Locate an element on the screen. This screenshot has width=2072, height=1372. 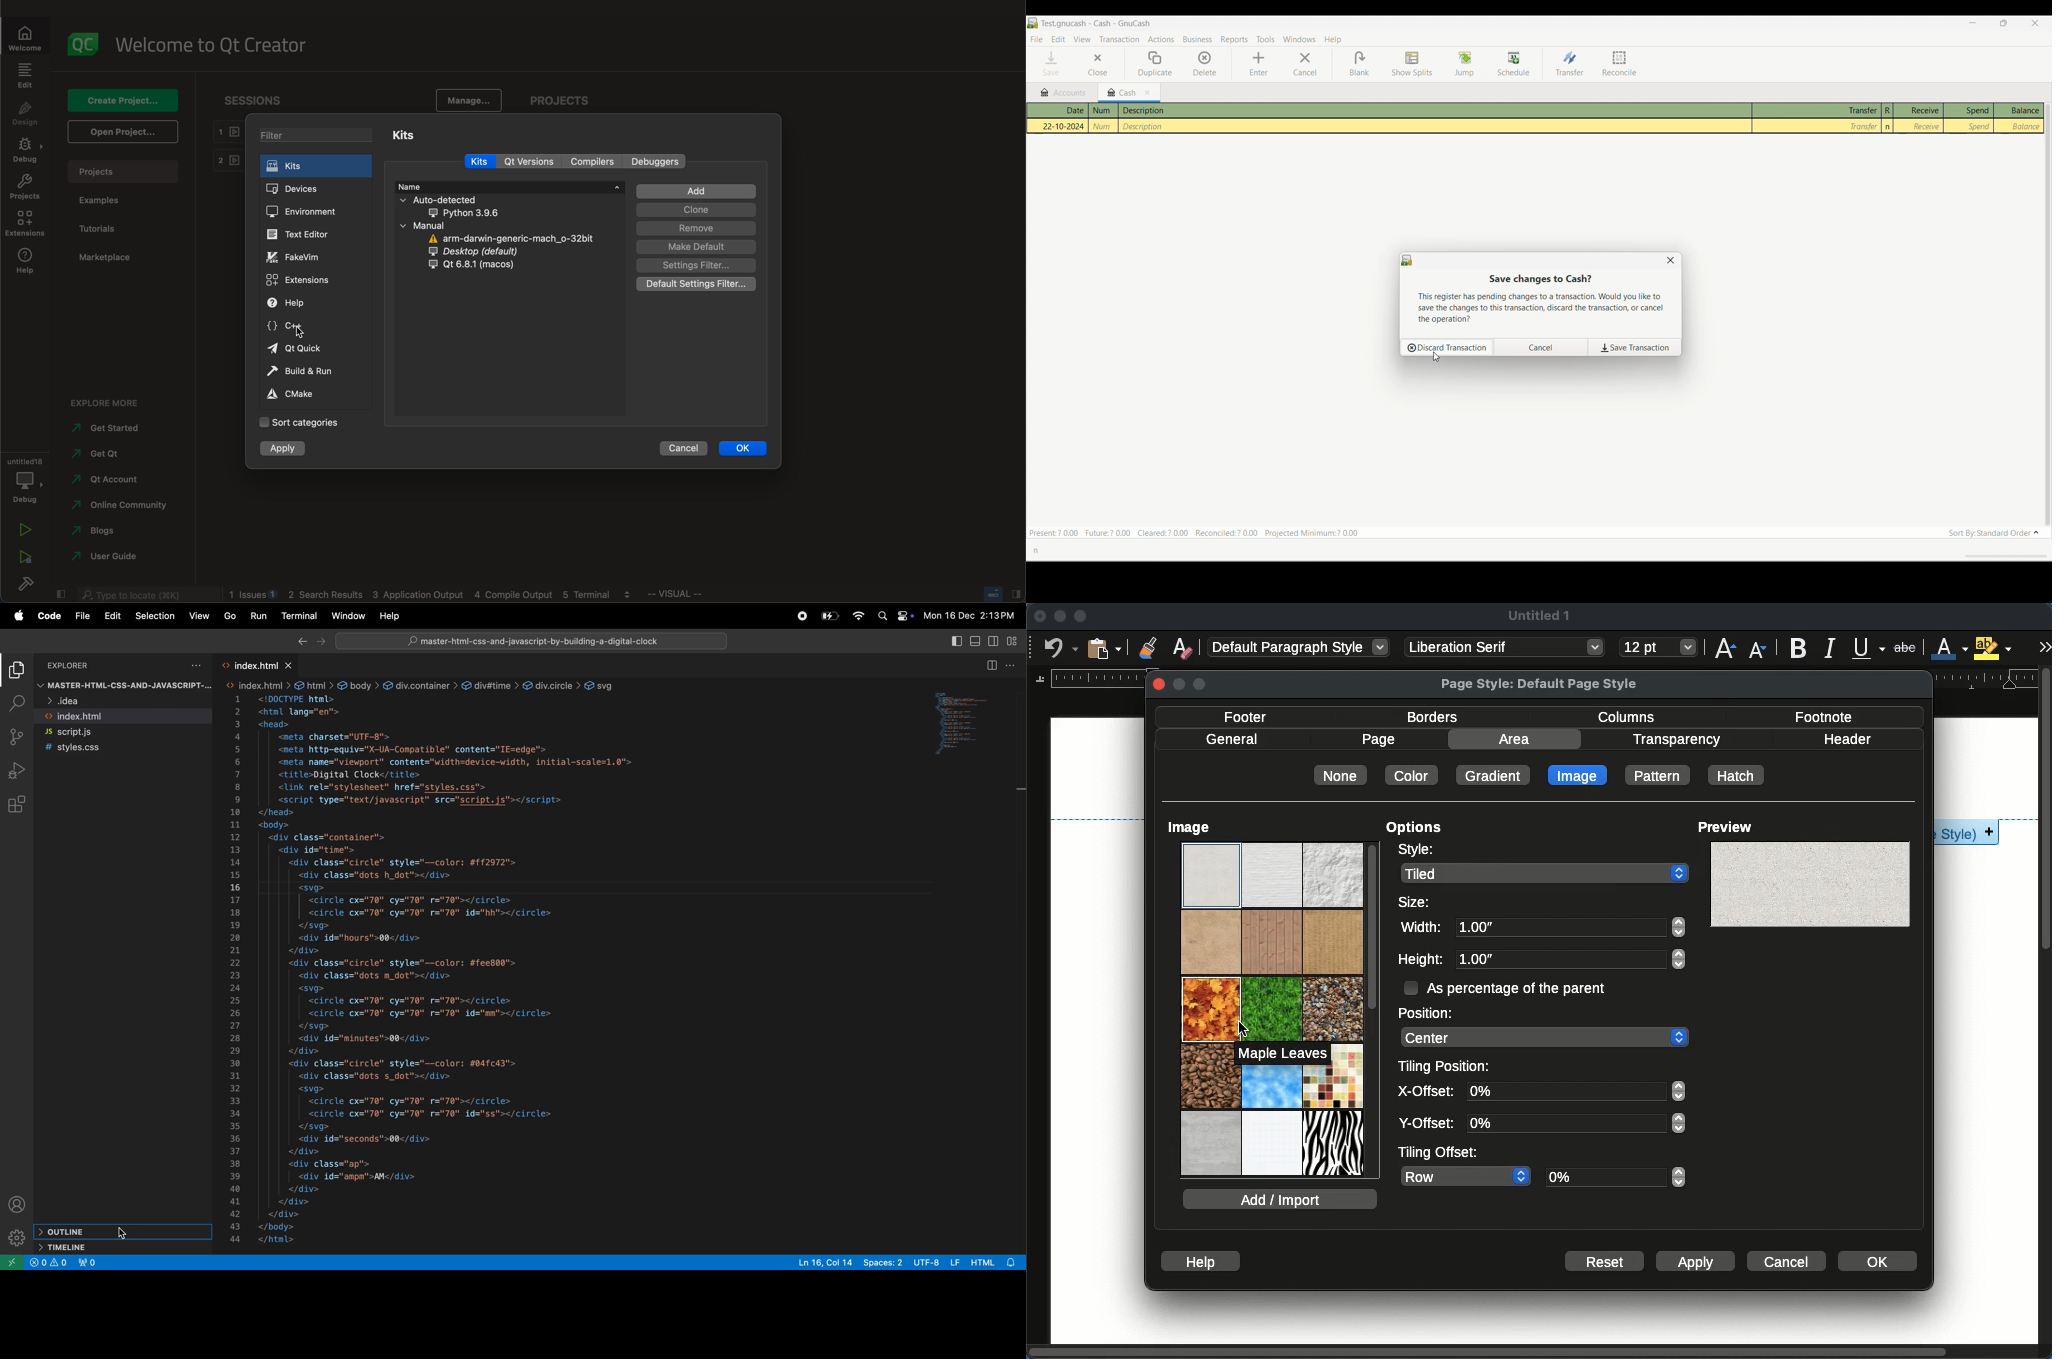
apple widgets is located at coordinates (906, 616).